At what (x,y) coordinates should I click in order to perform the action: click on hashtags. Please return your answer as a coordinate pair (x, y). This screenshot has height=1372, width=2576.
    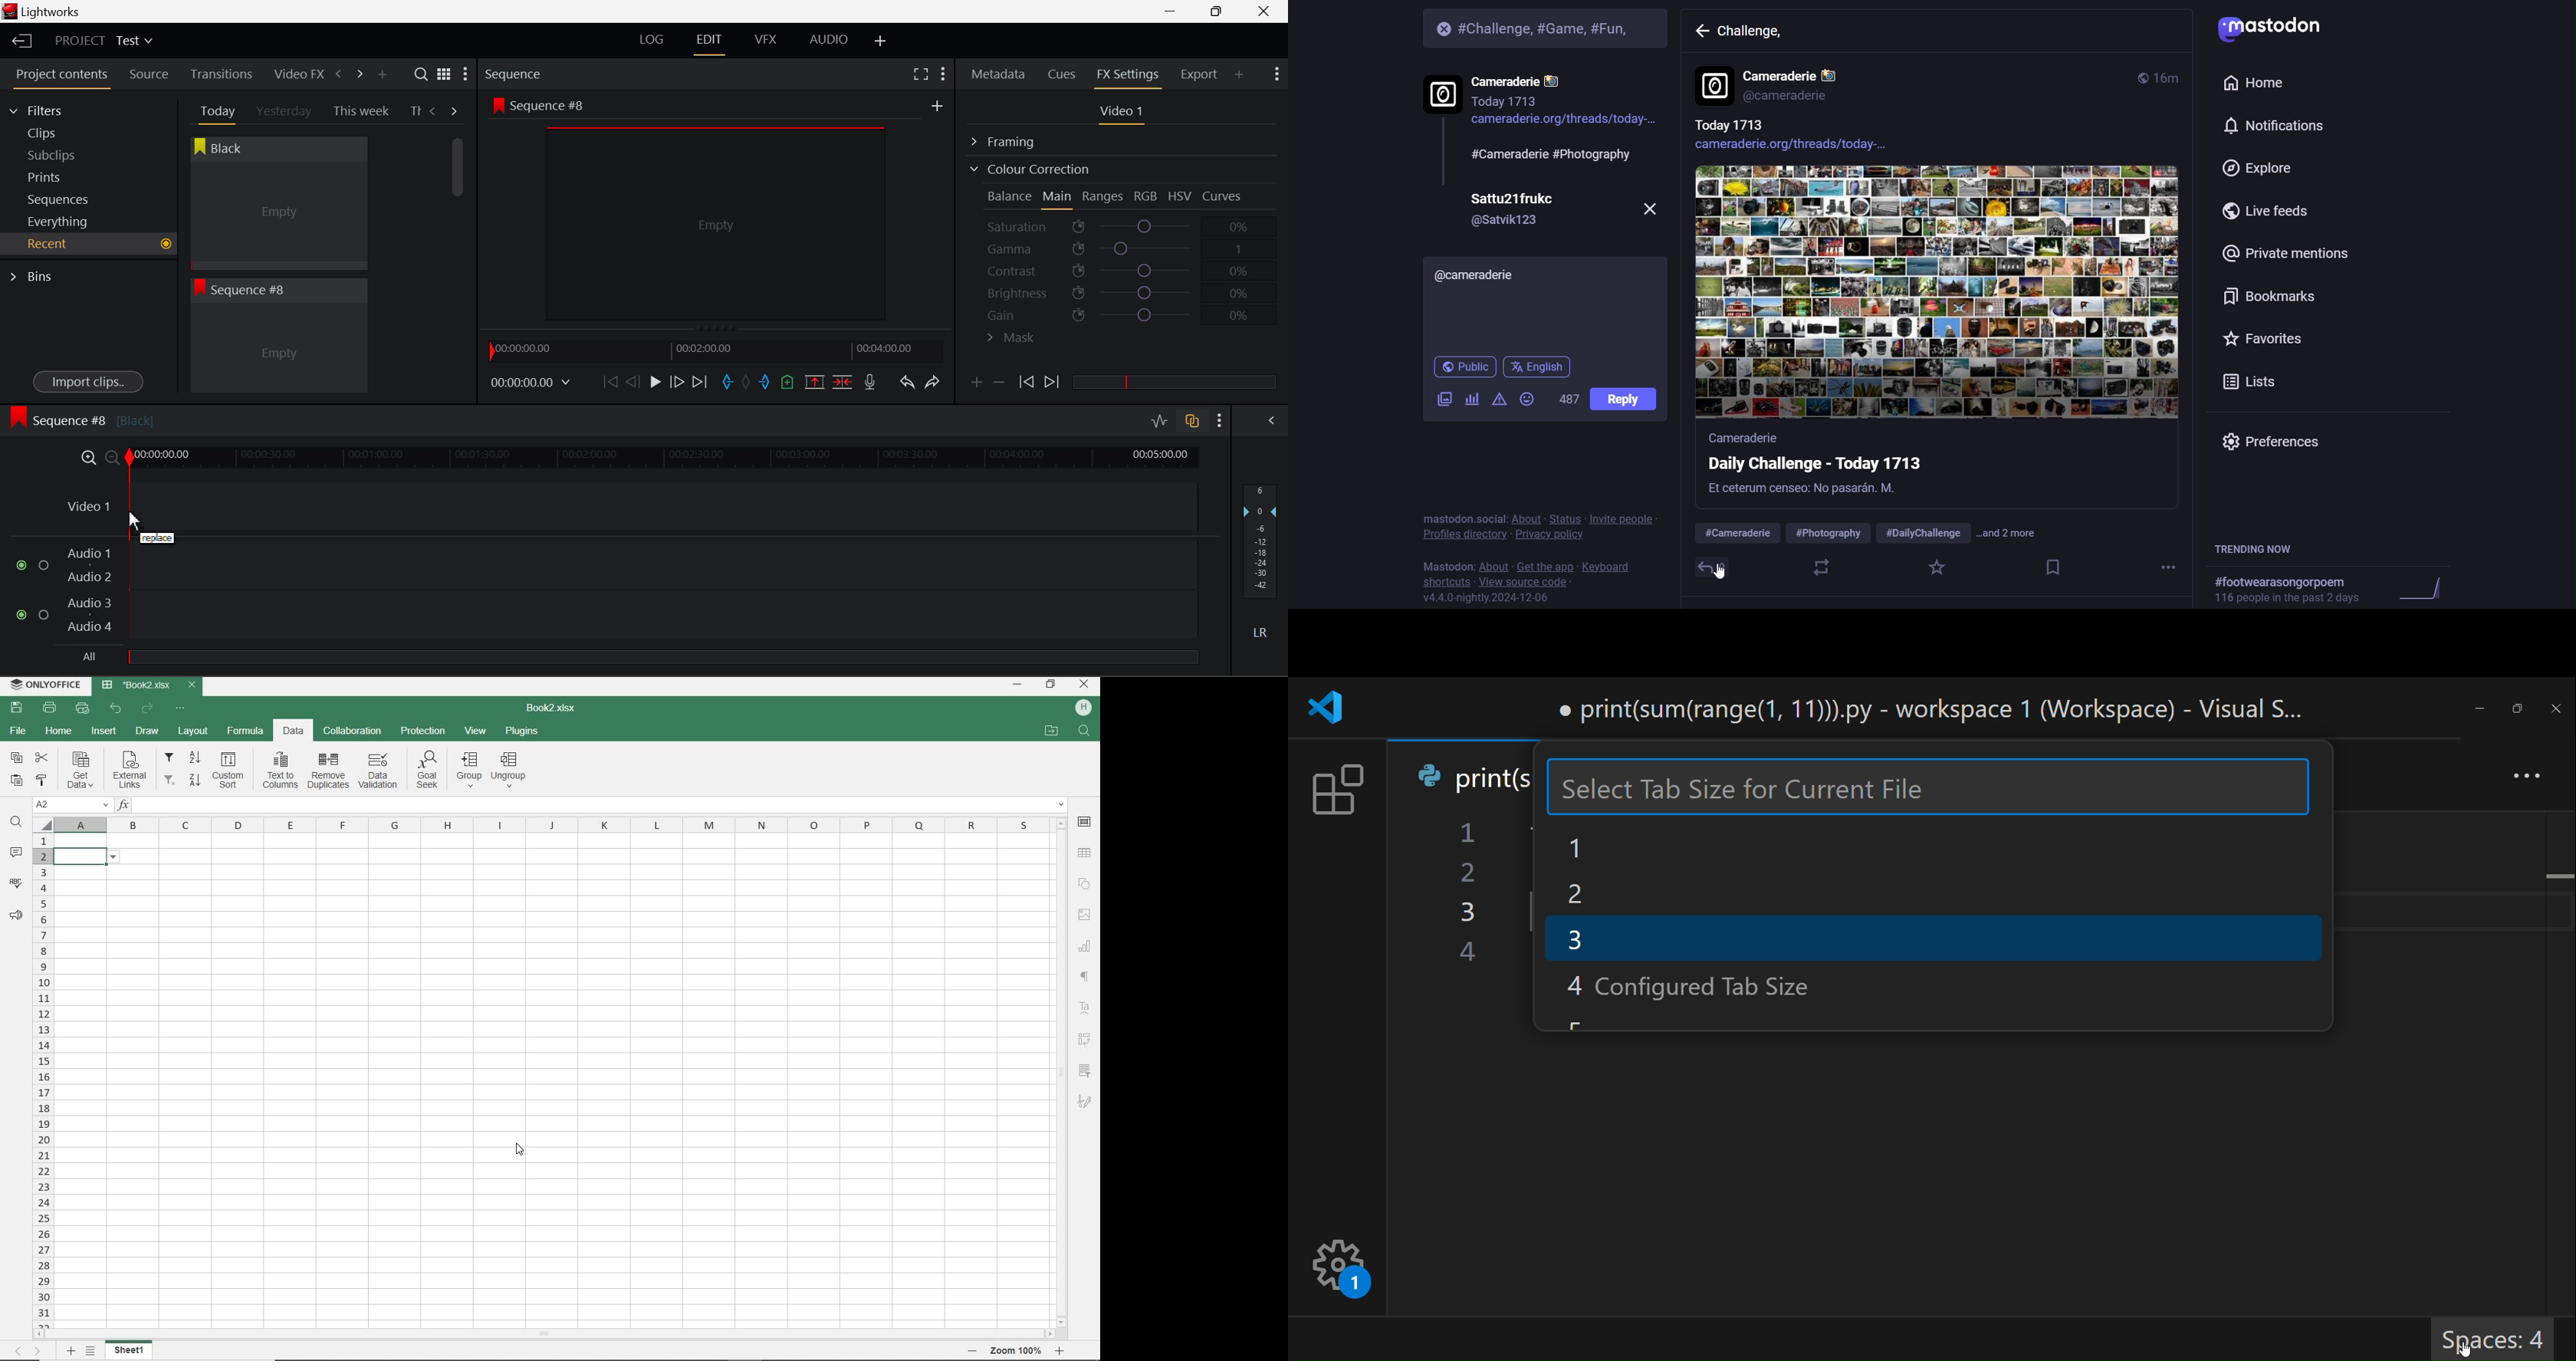
    Looking at the image, I should click on (1552, 154).